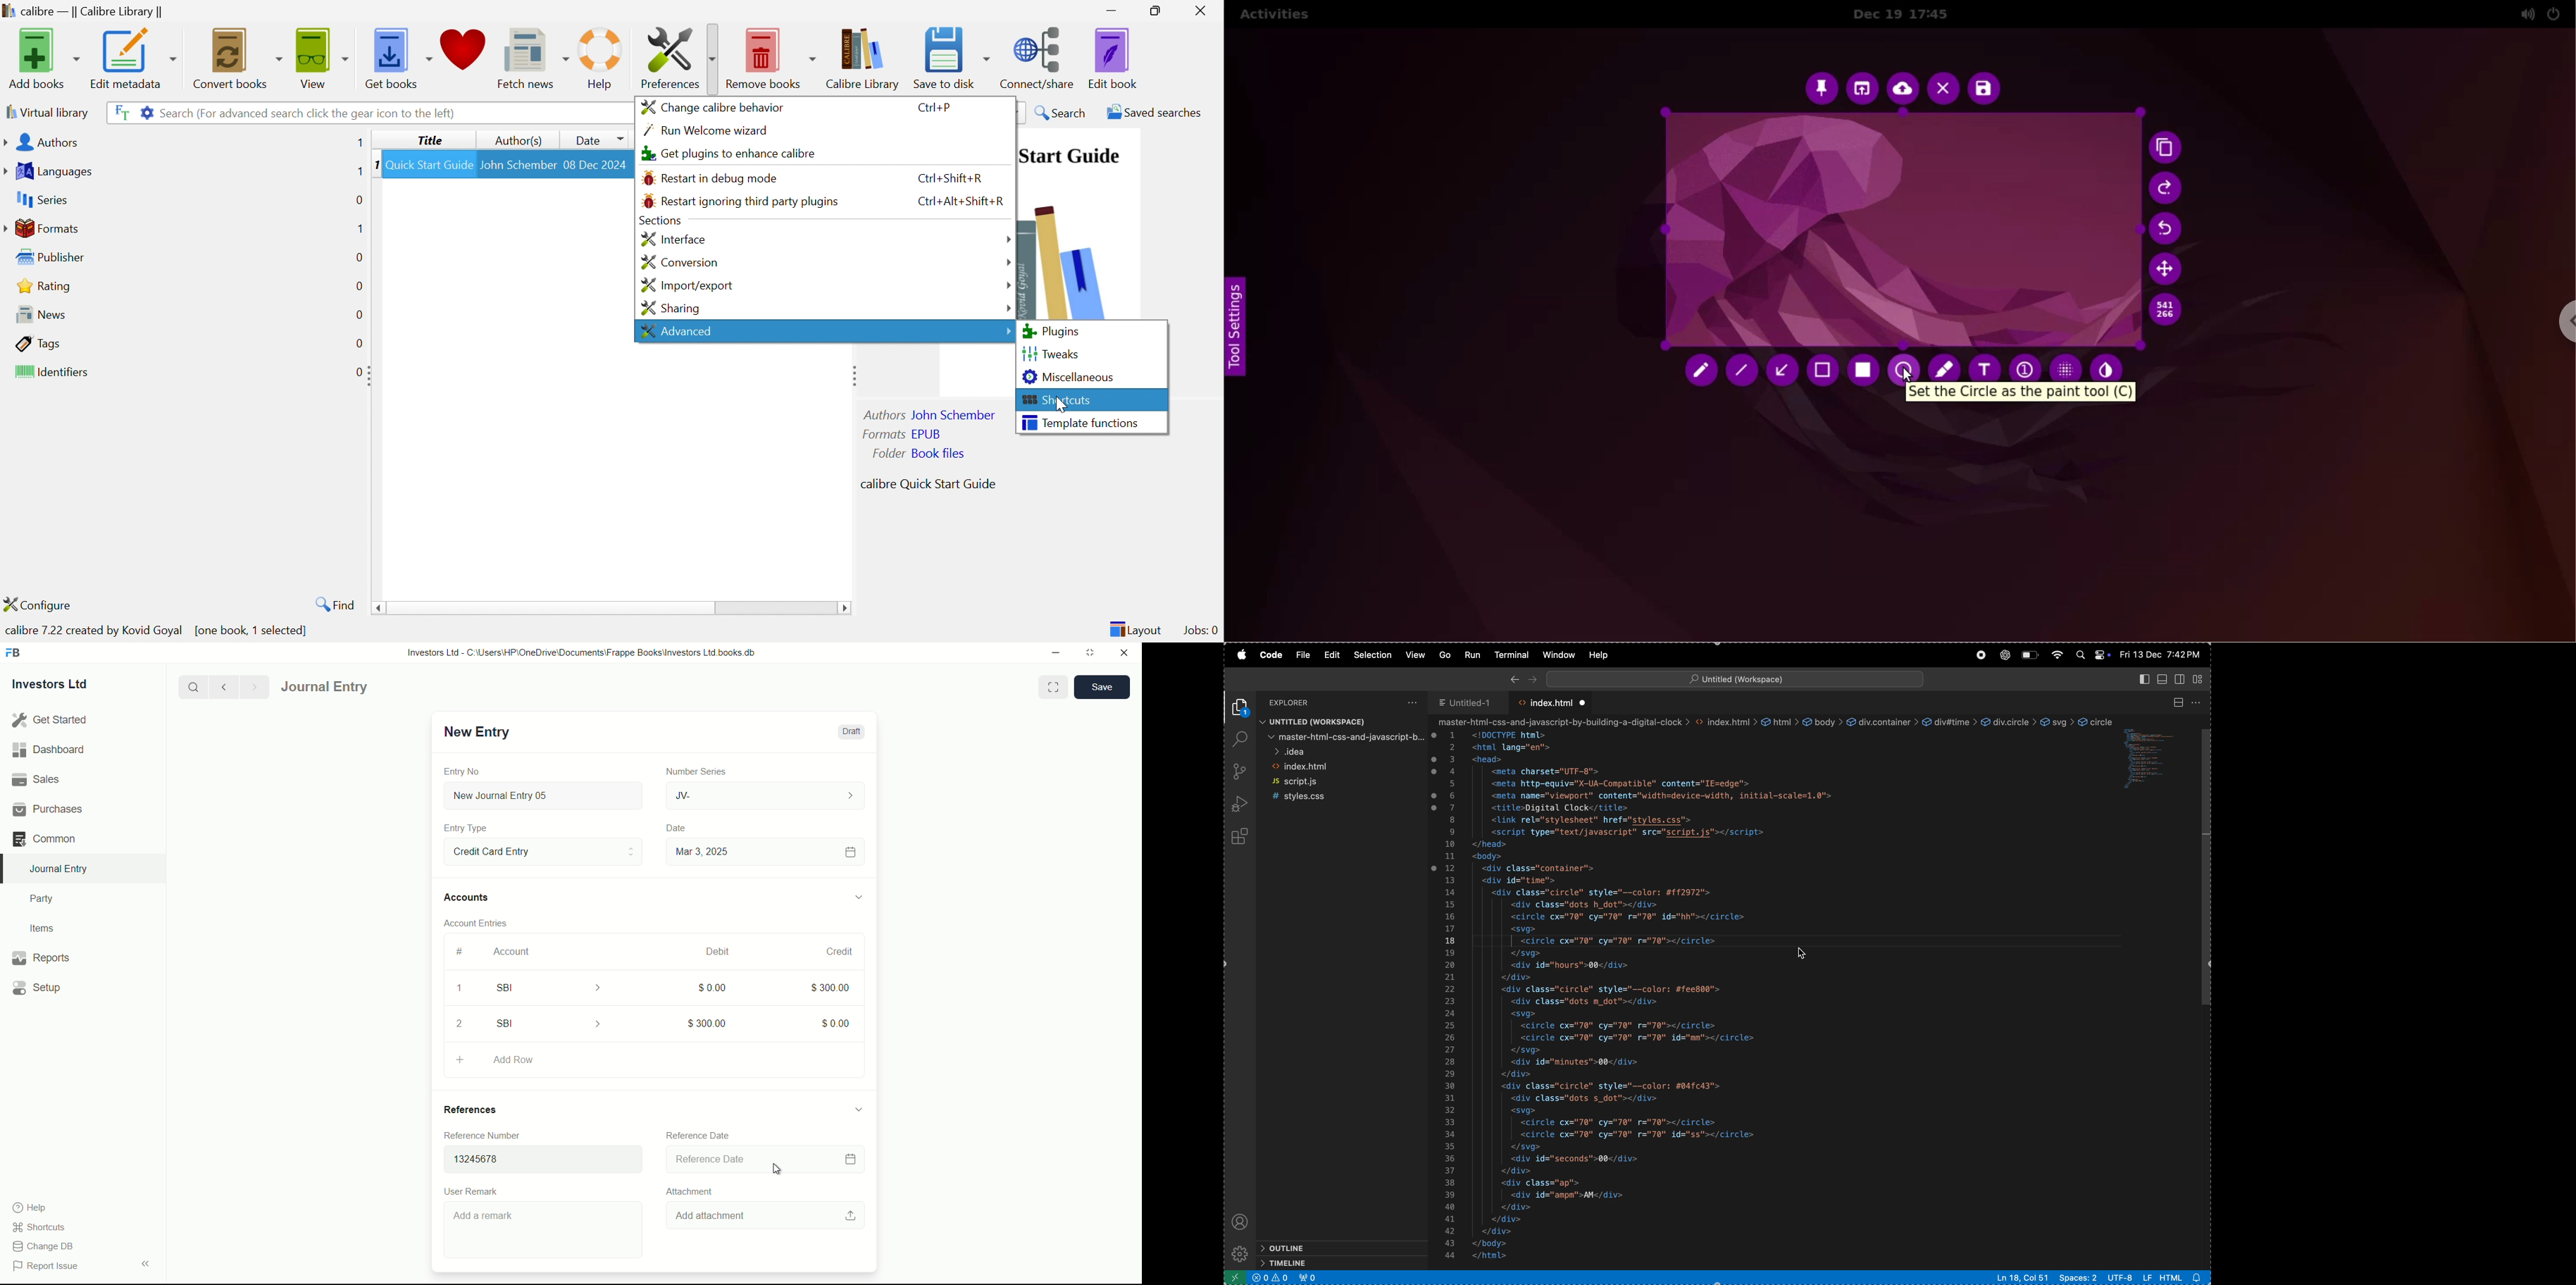 Image resolution: width=2576 pixels, height=1288 pixels. Describe the element at coordinates (779, 1170) in the screenshot. I see `cursor` at that location.